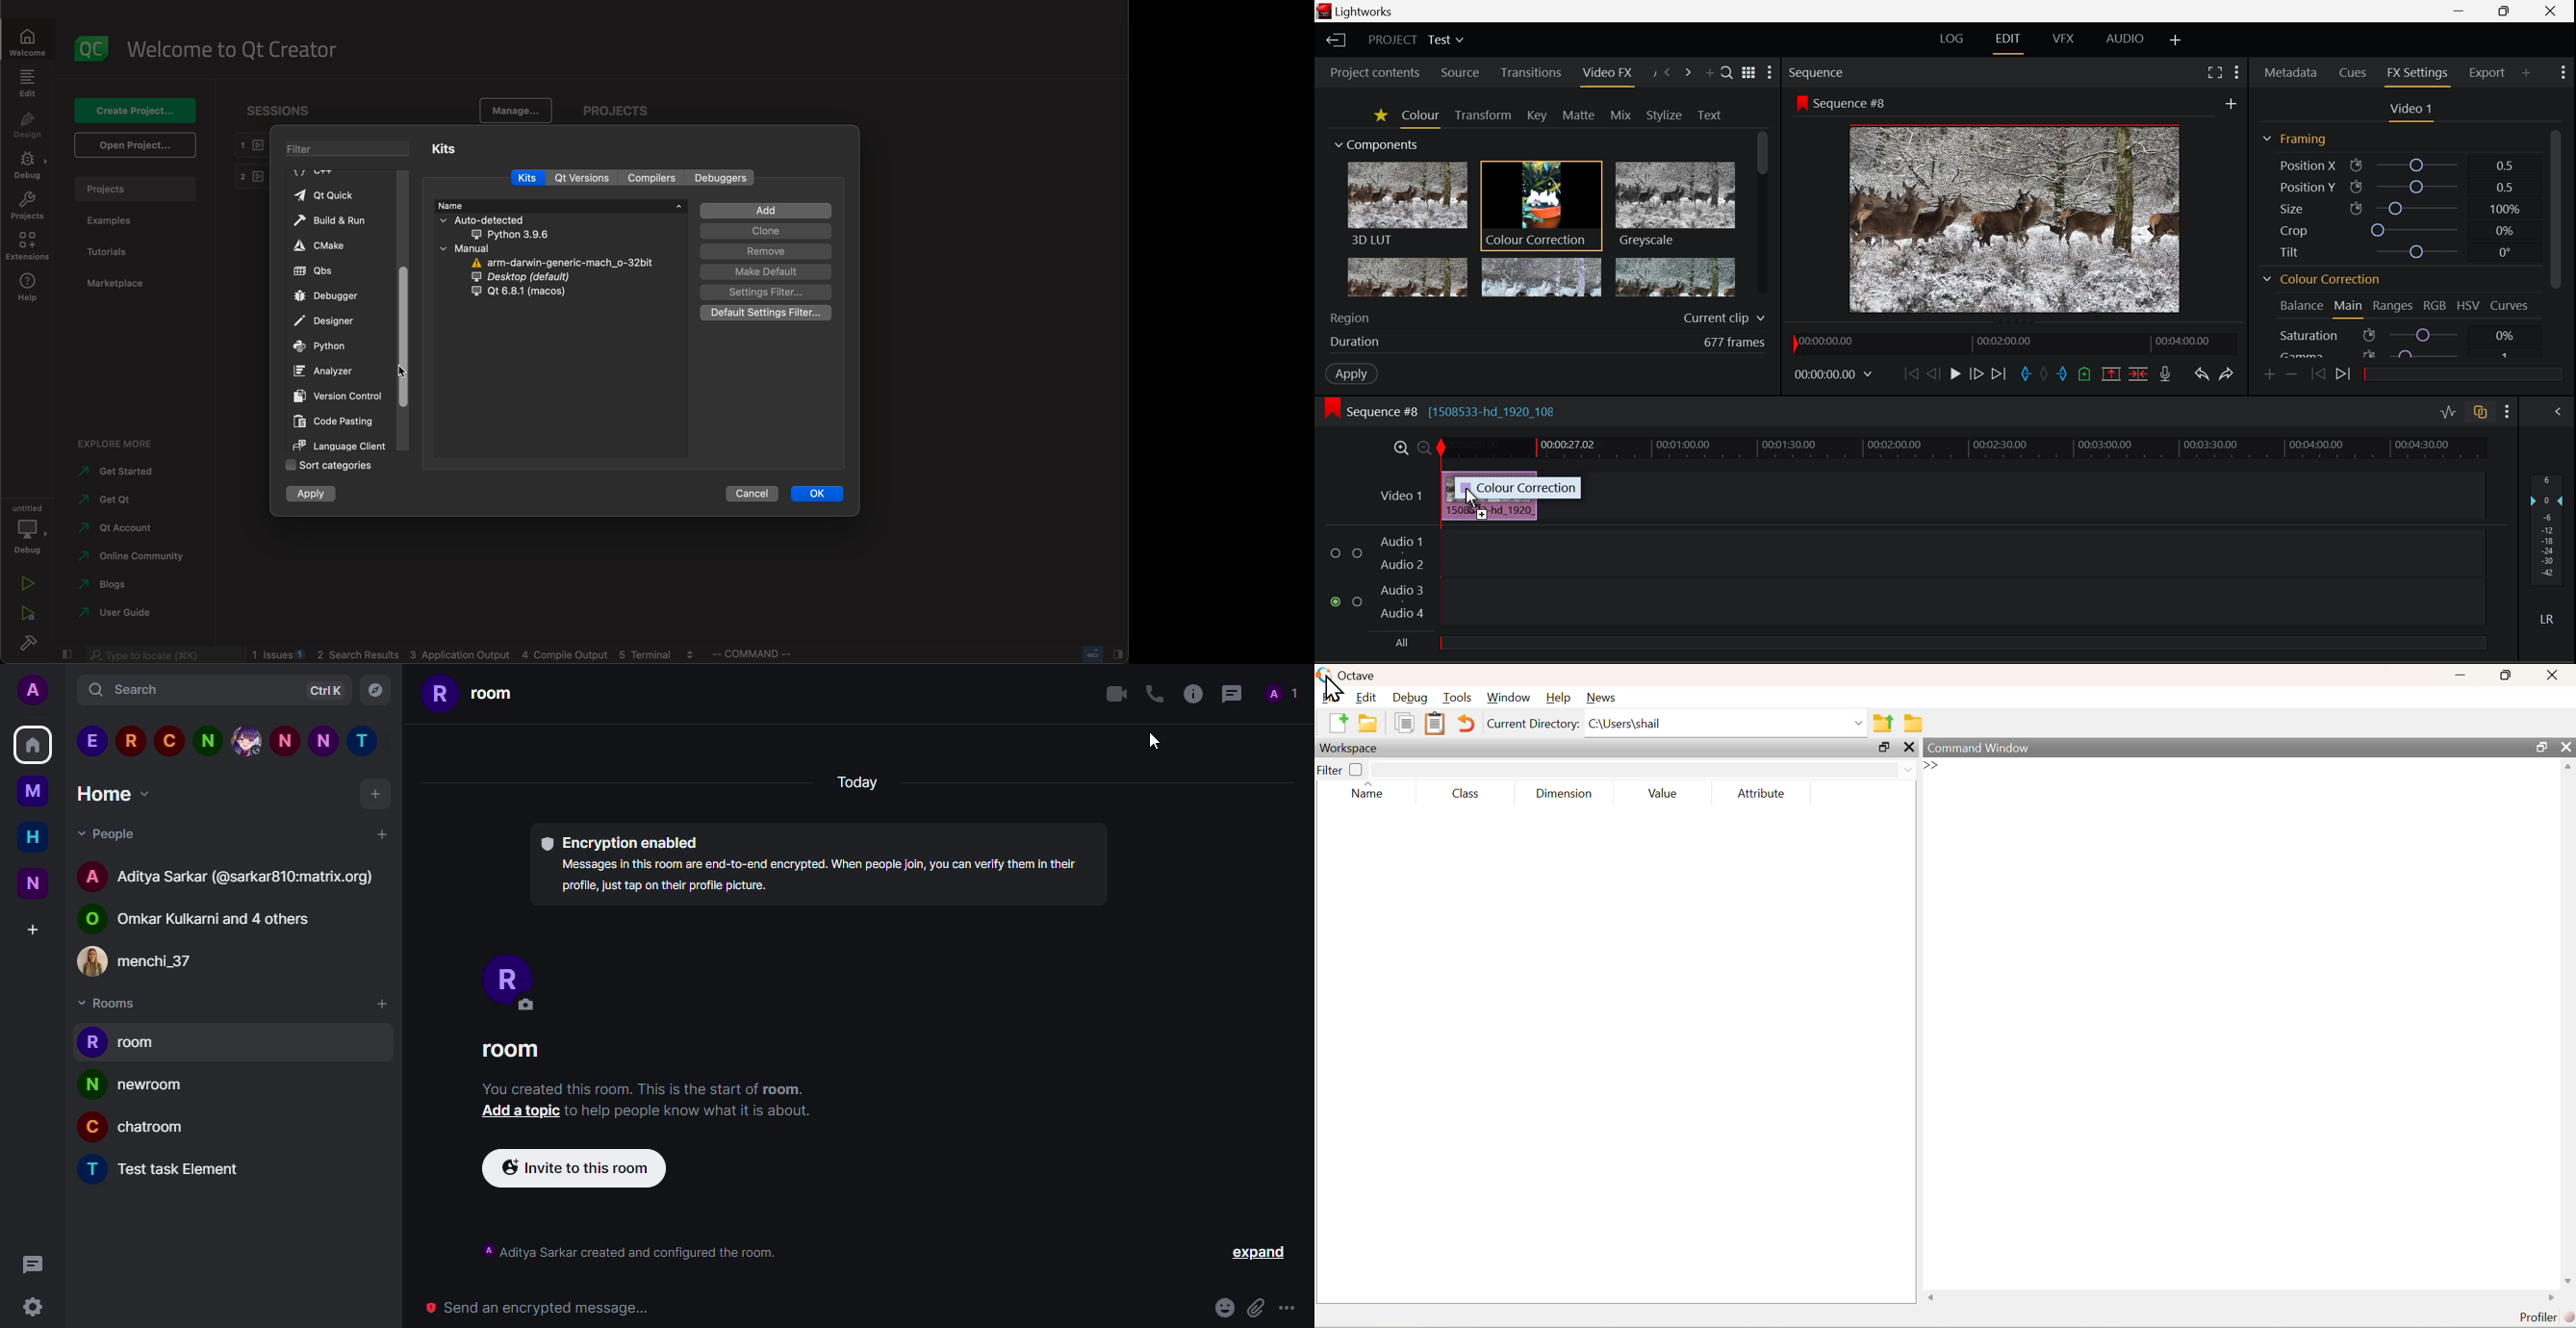 The height and width of the screenshot is (1344, 2576). Describe the element at coordinates (118, 794) in the screenshot. I see `Home dropdown` at that location.